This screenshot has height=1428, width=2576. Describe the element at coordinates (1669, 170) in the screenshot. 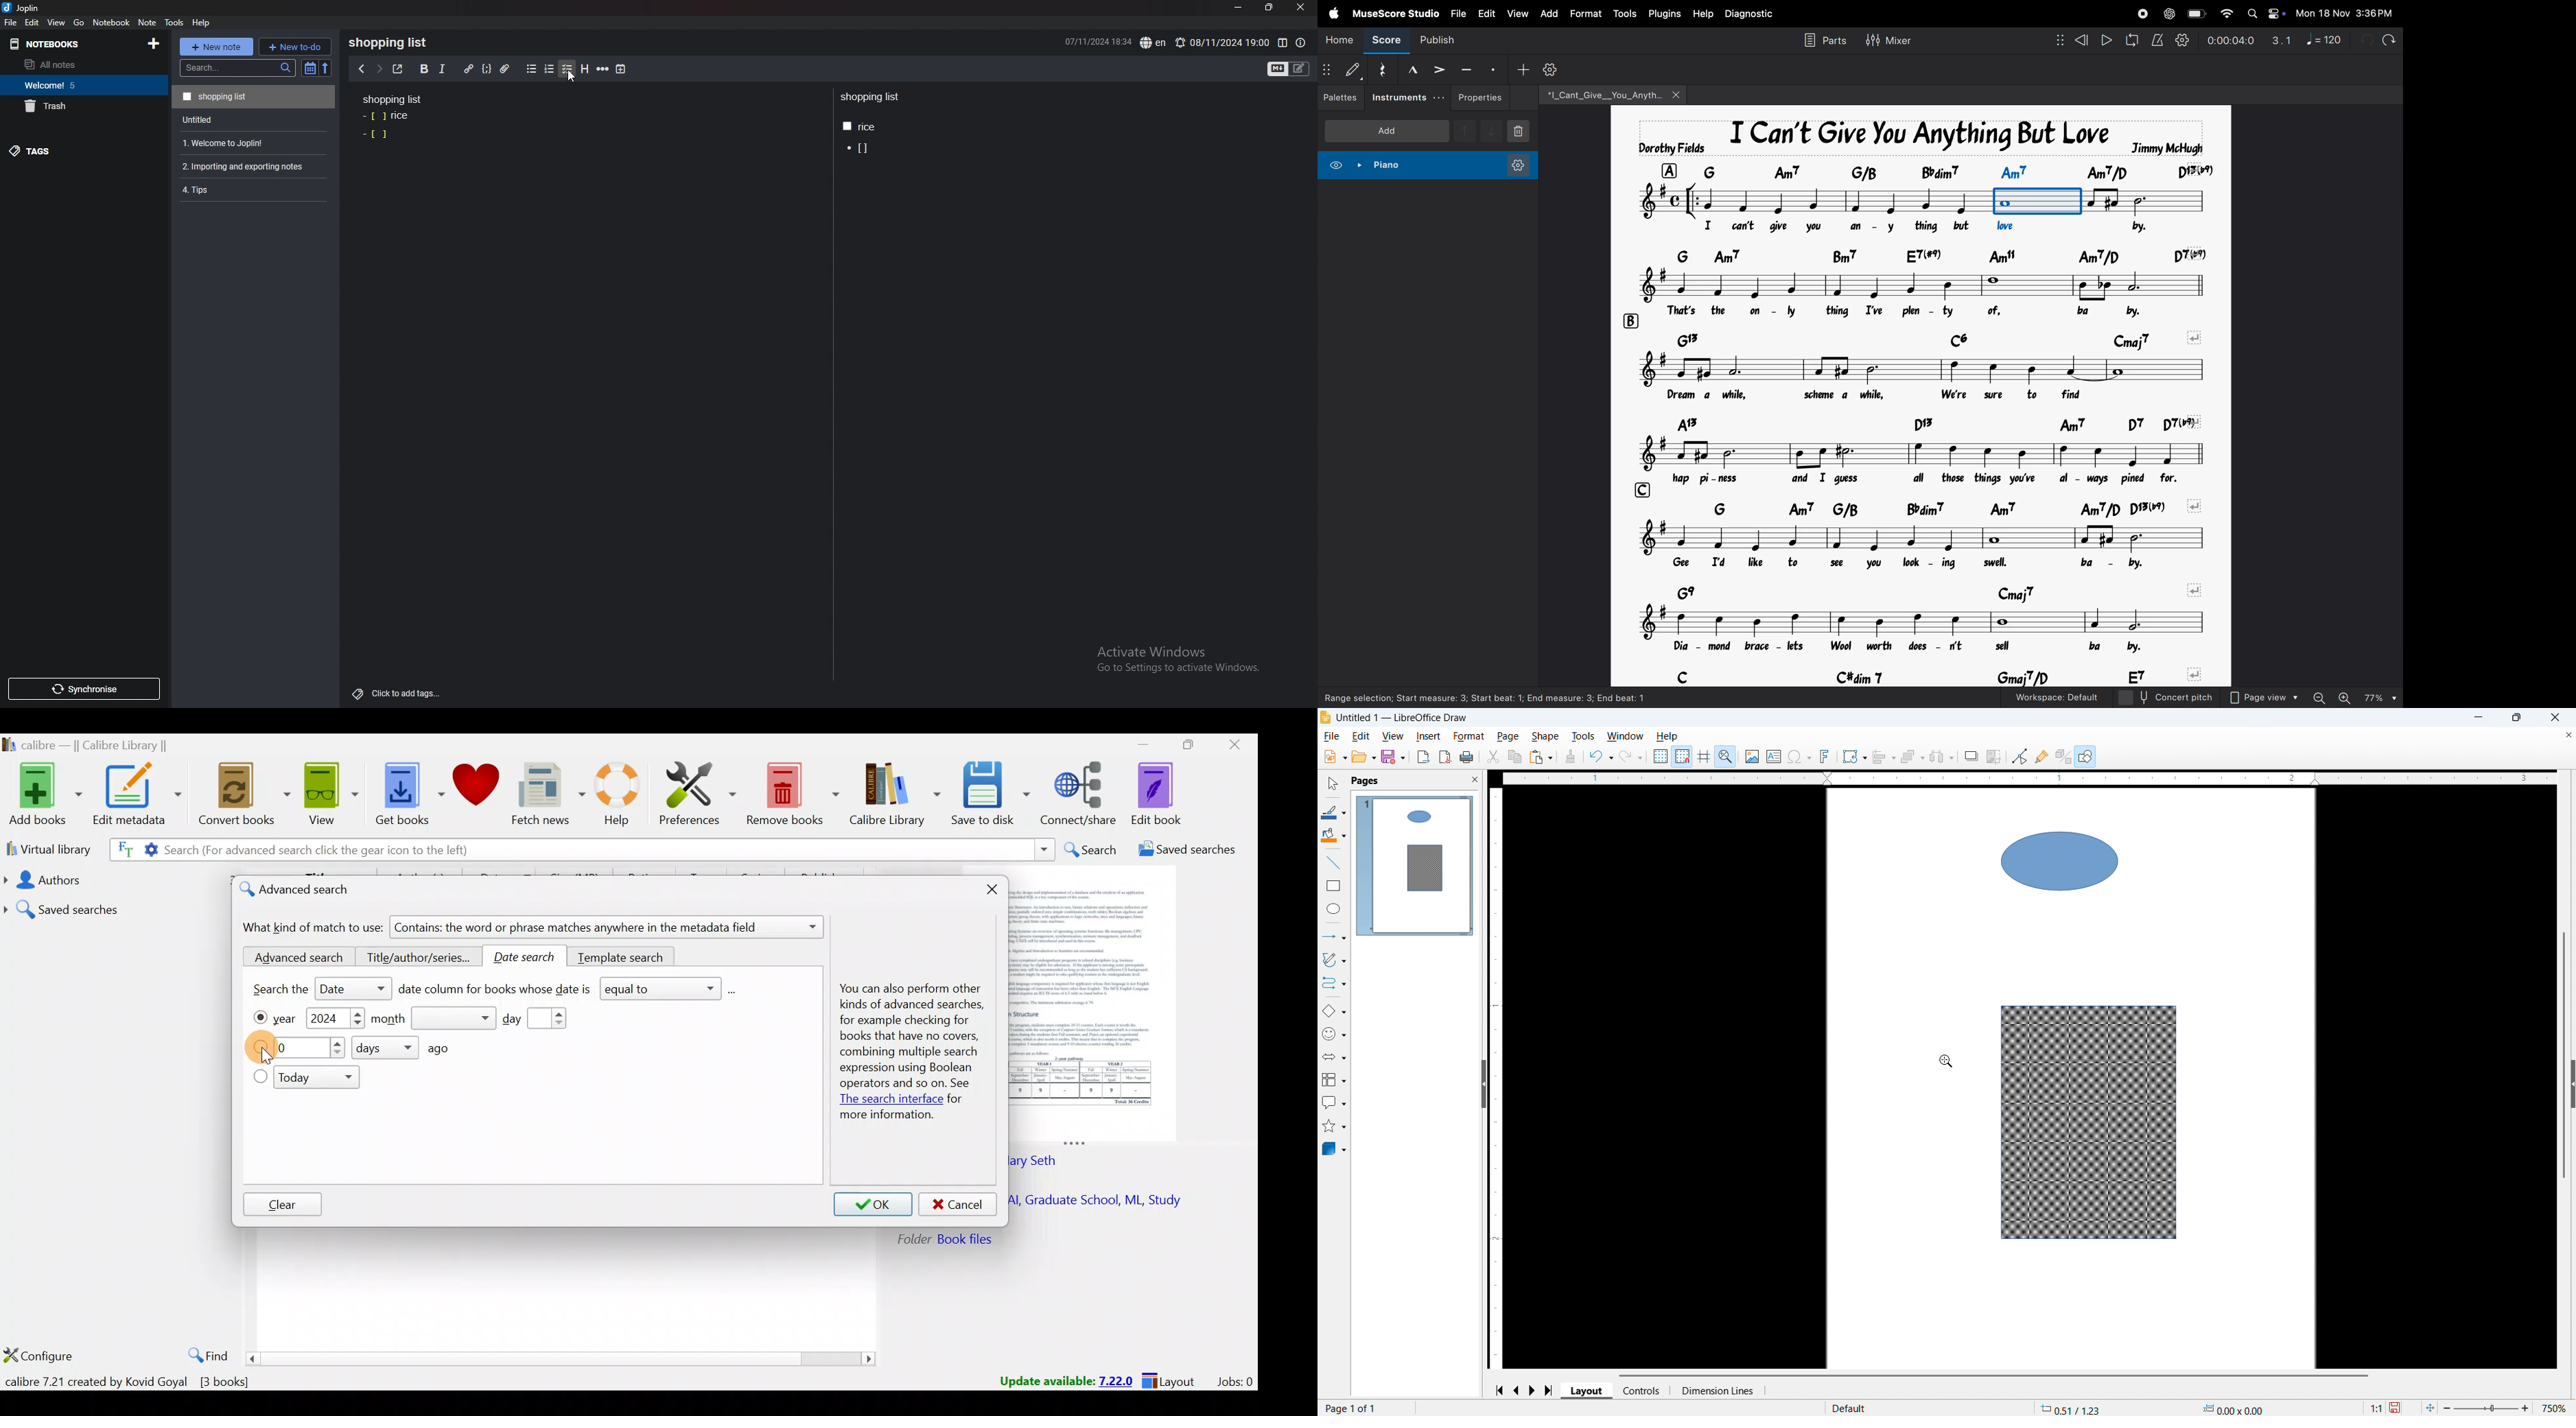

I see `row` at that location.